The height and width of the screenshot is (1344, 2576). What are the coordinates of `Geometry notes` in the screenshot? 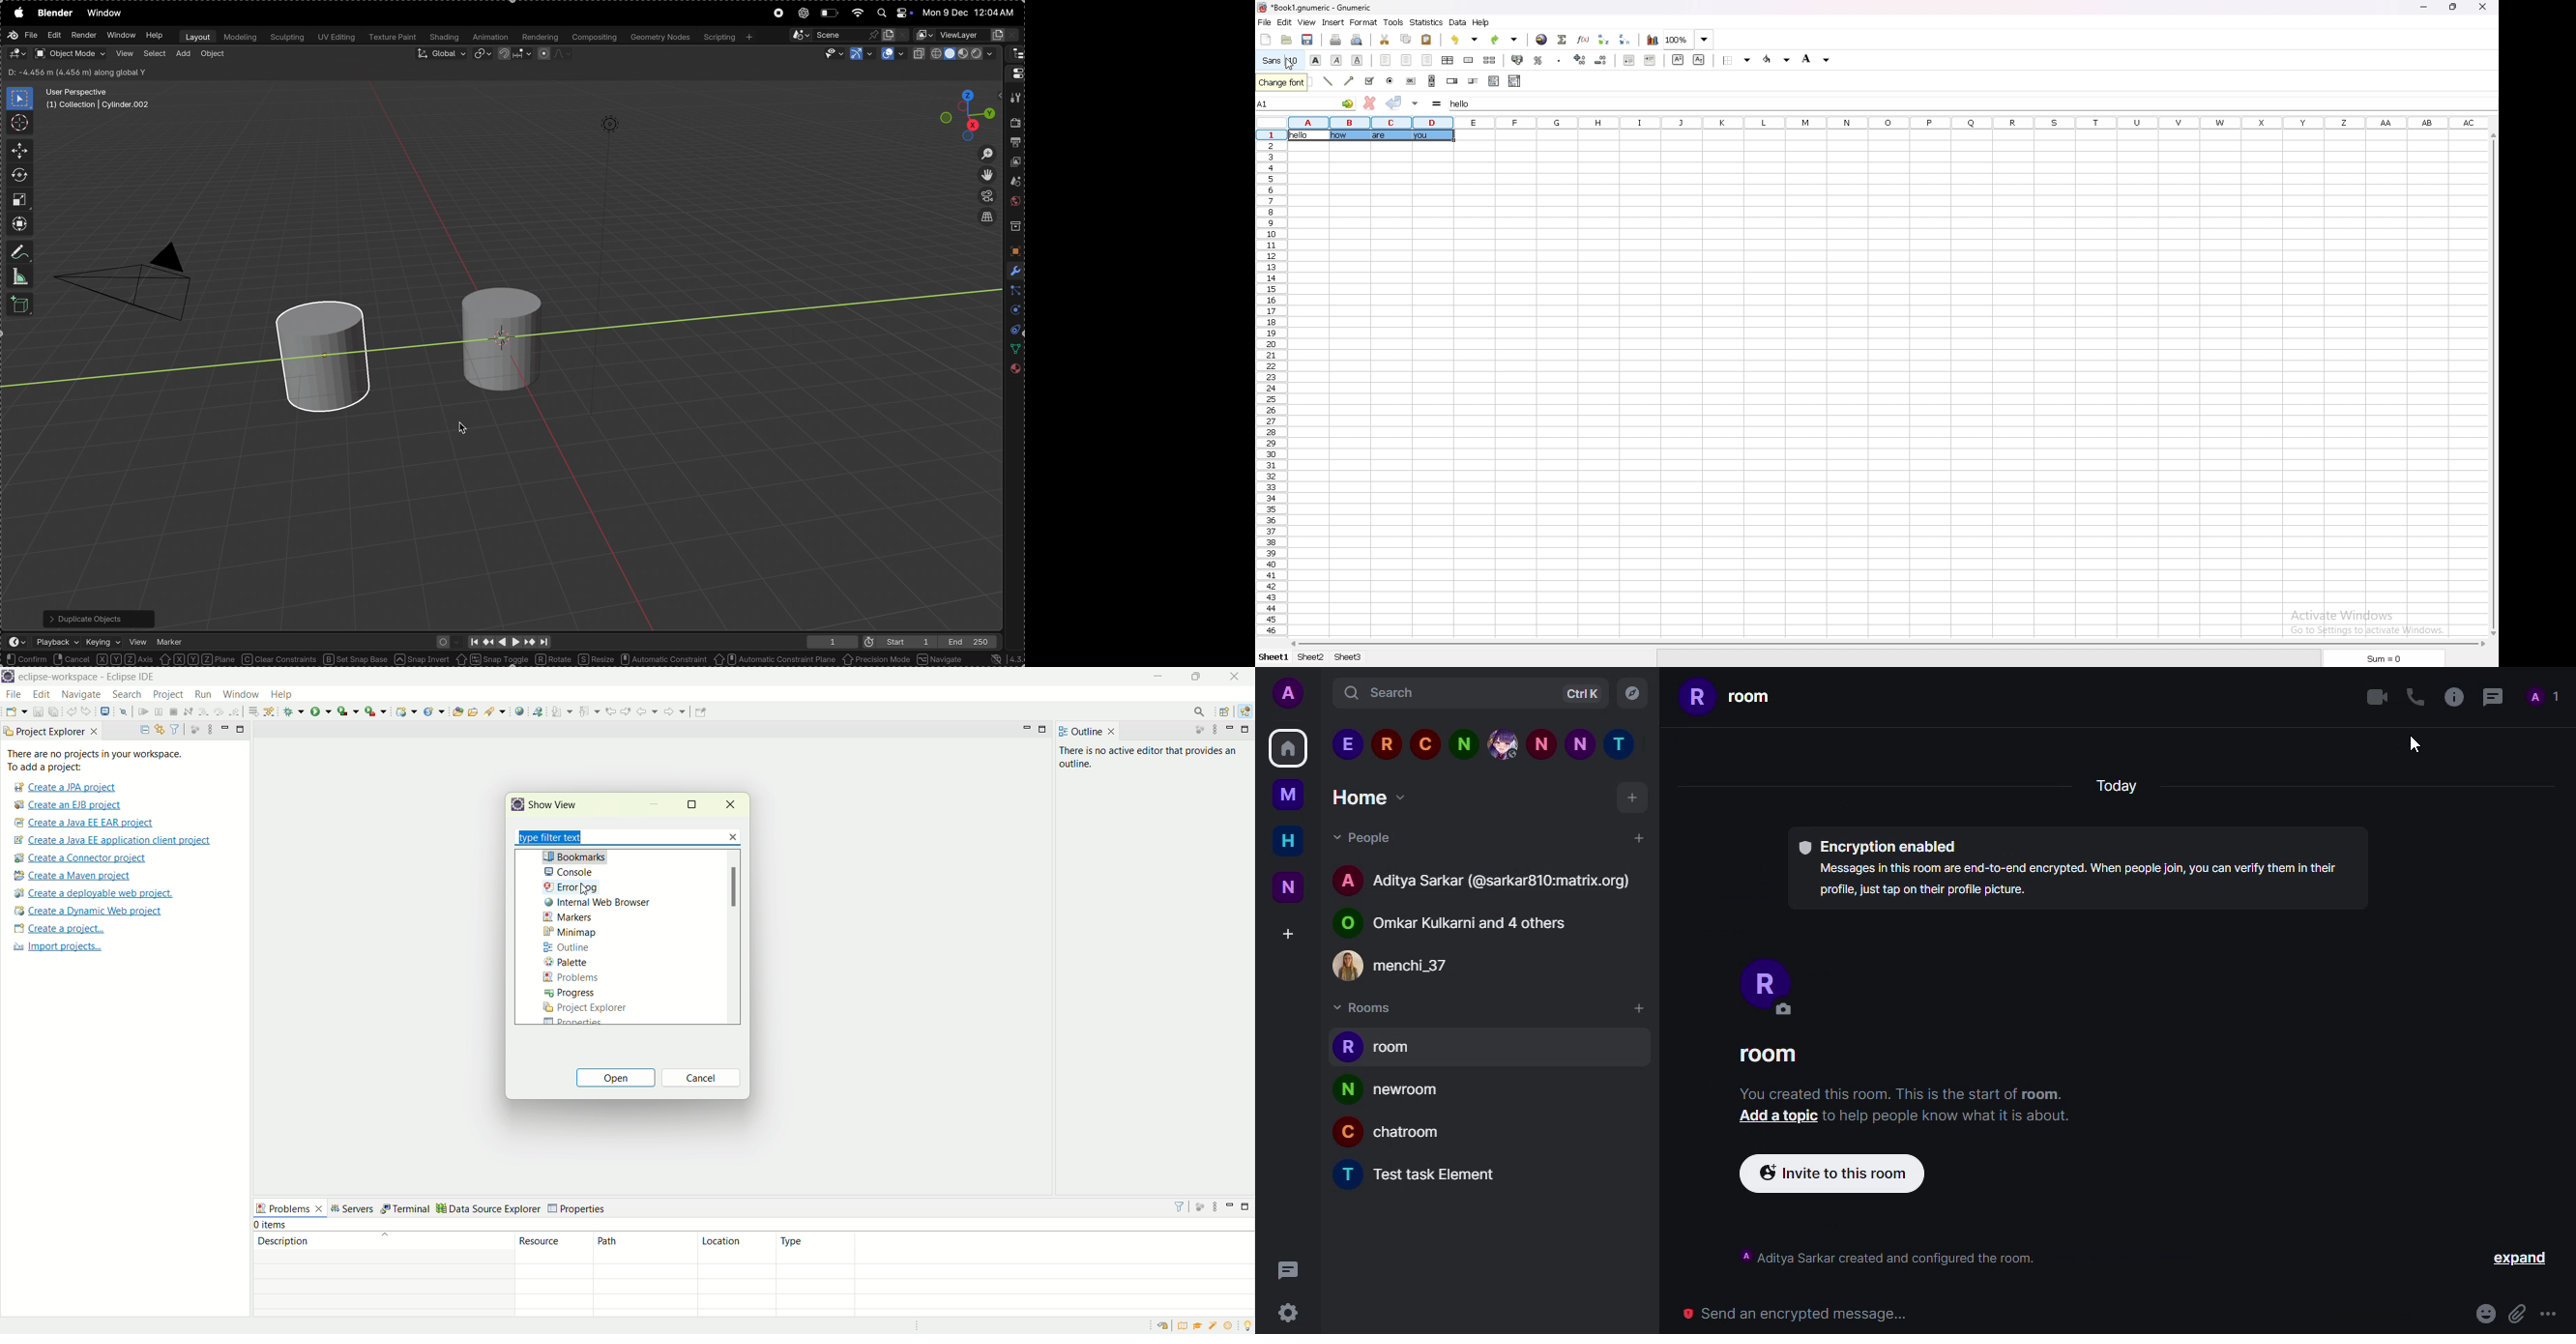 It's located at (660, 37).